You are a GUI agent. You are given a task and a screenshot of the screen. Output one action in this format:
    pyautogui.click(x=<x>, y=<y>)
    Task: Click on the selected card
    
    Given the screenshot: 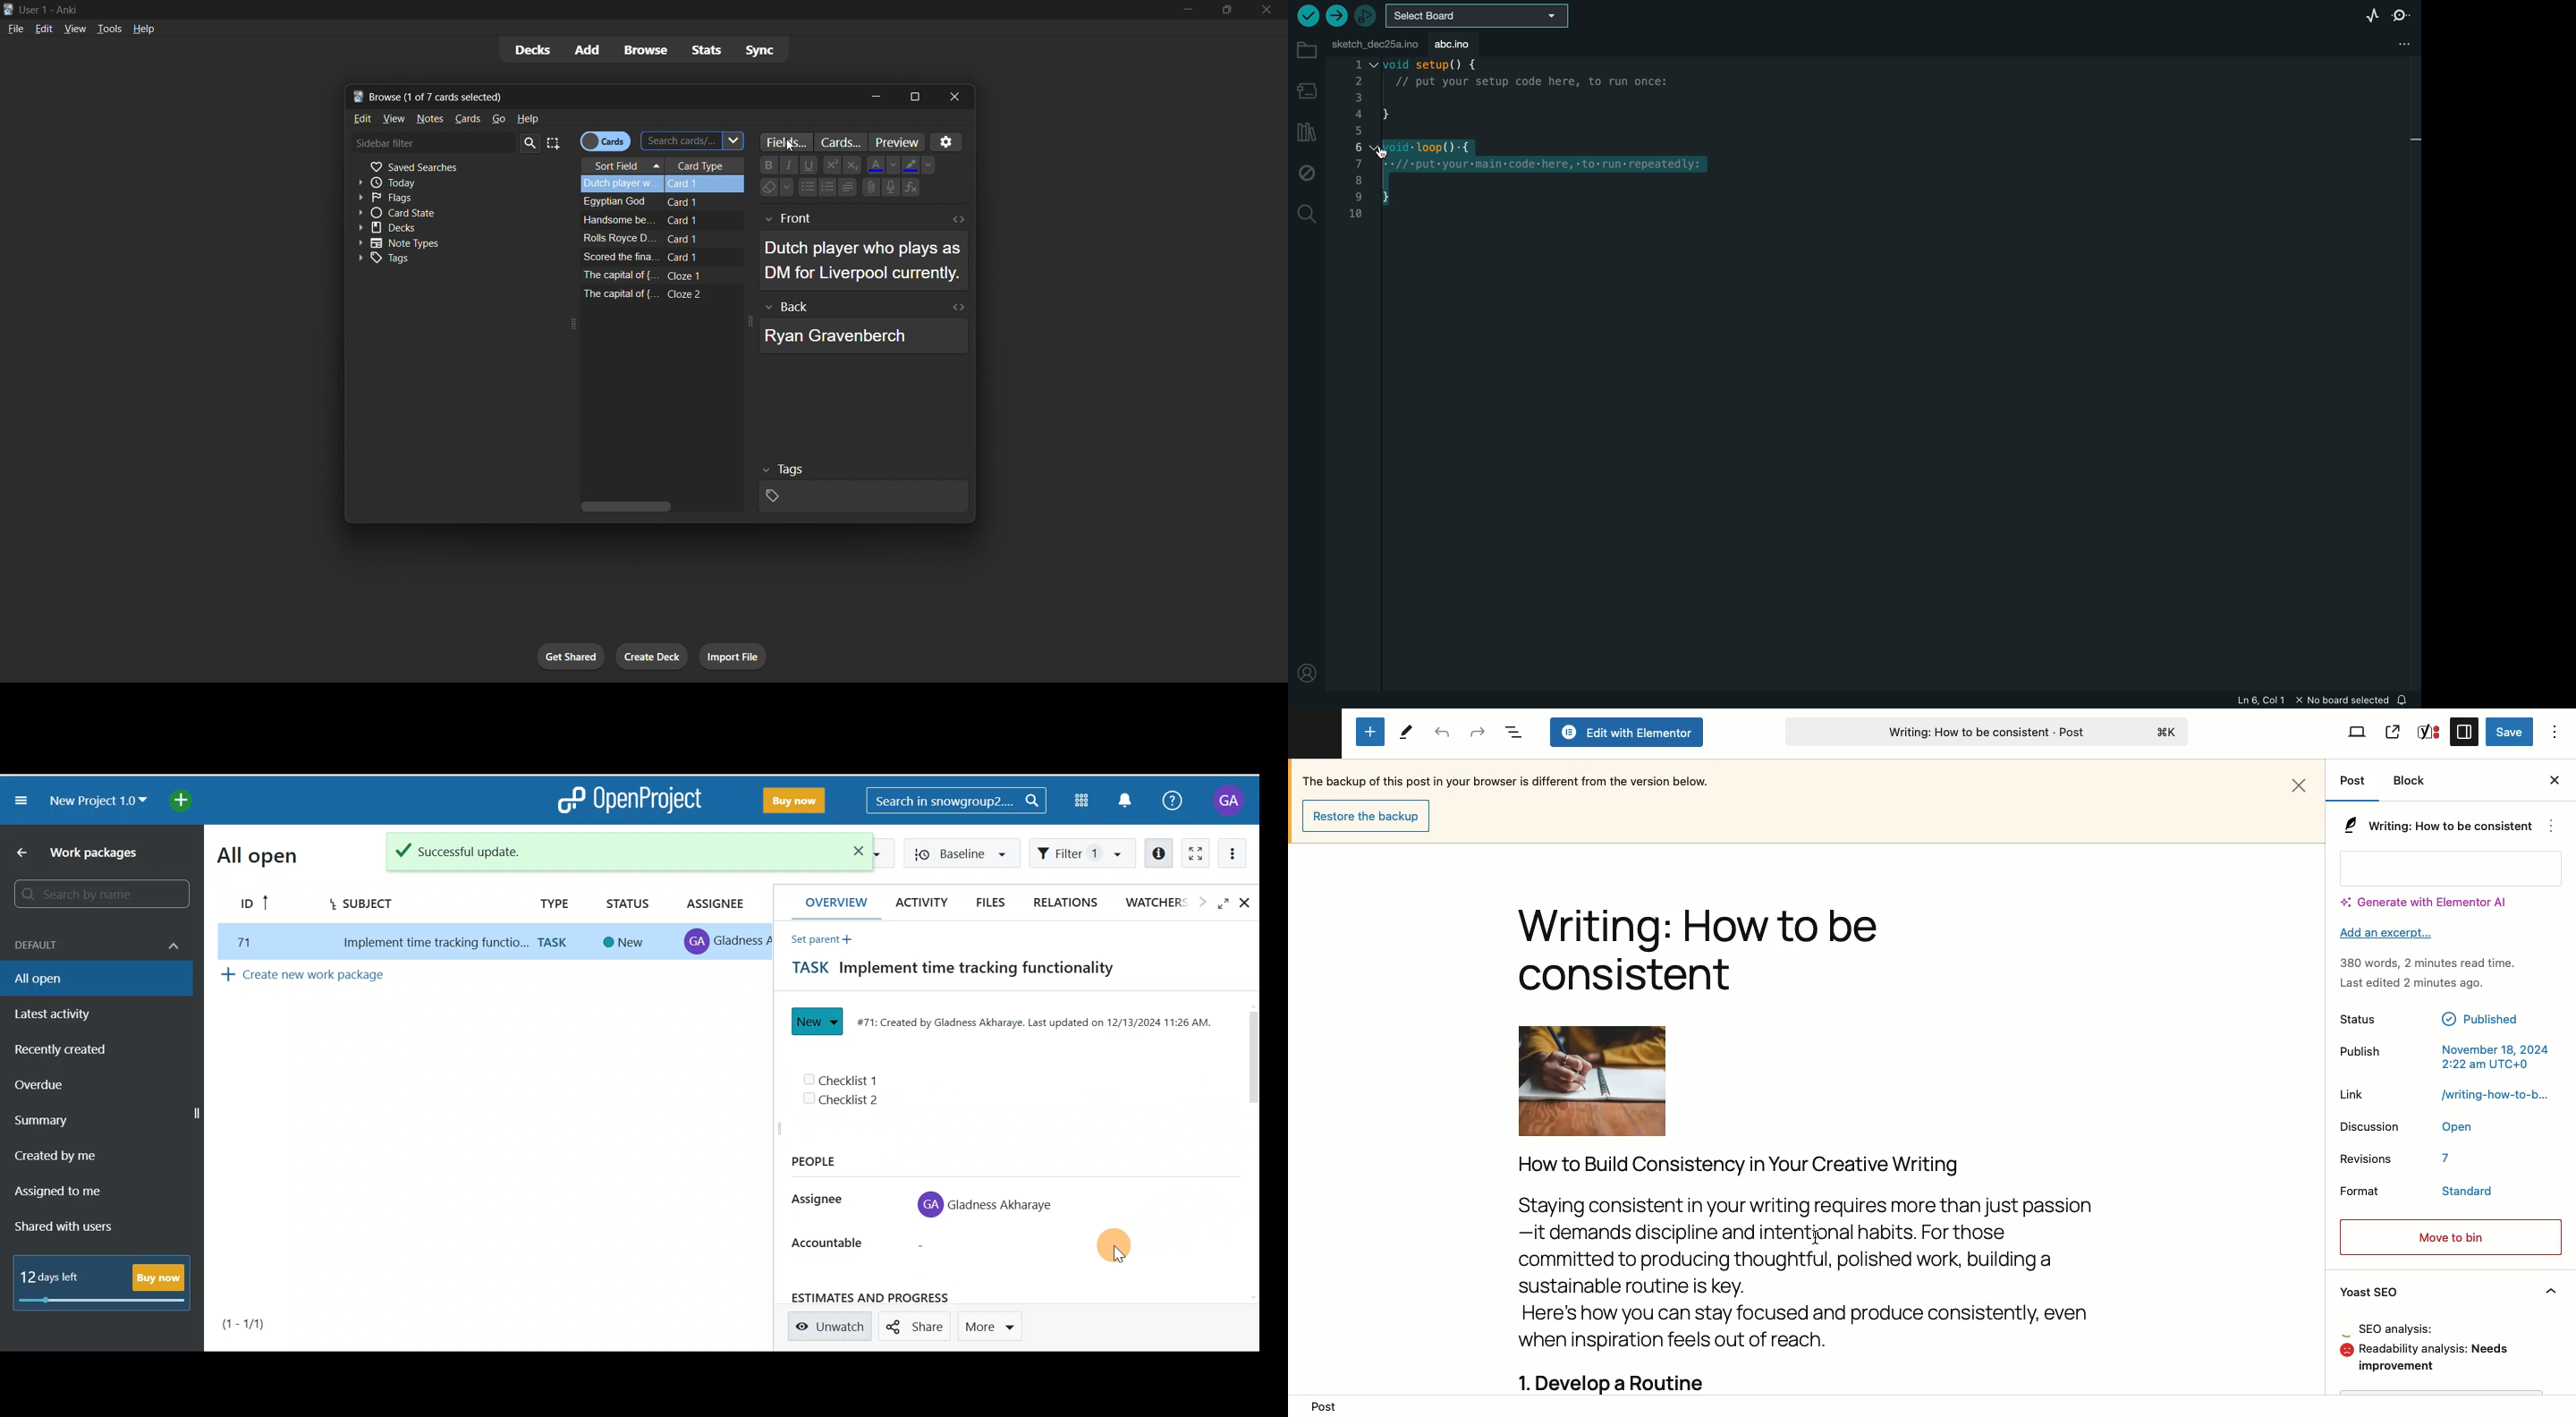 What is the action you would take?
    pyautogui.click(x=661, y=183)
    